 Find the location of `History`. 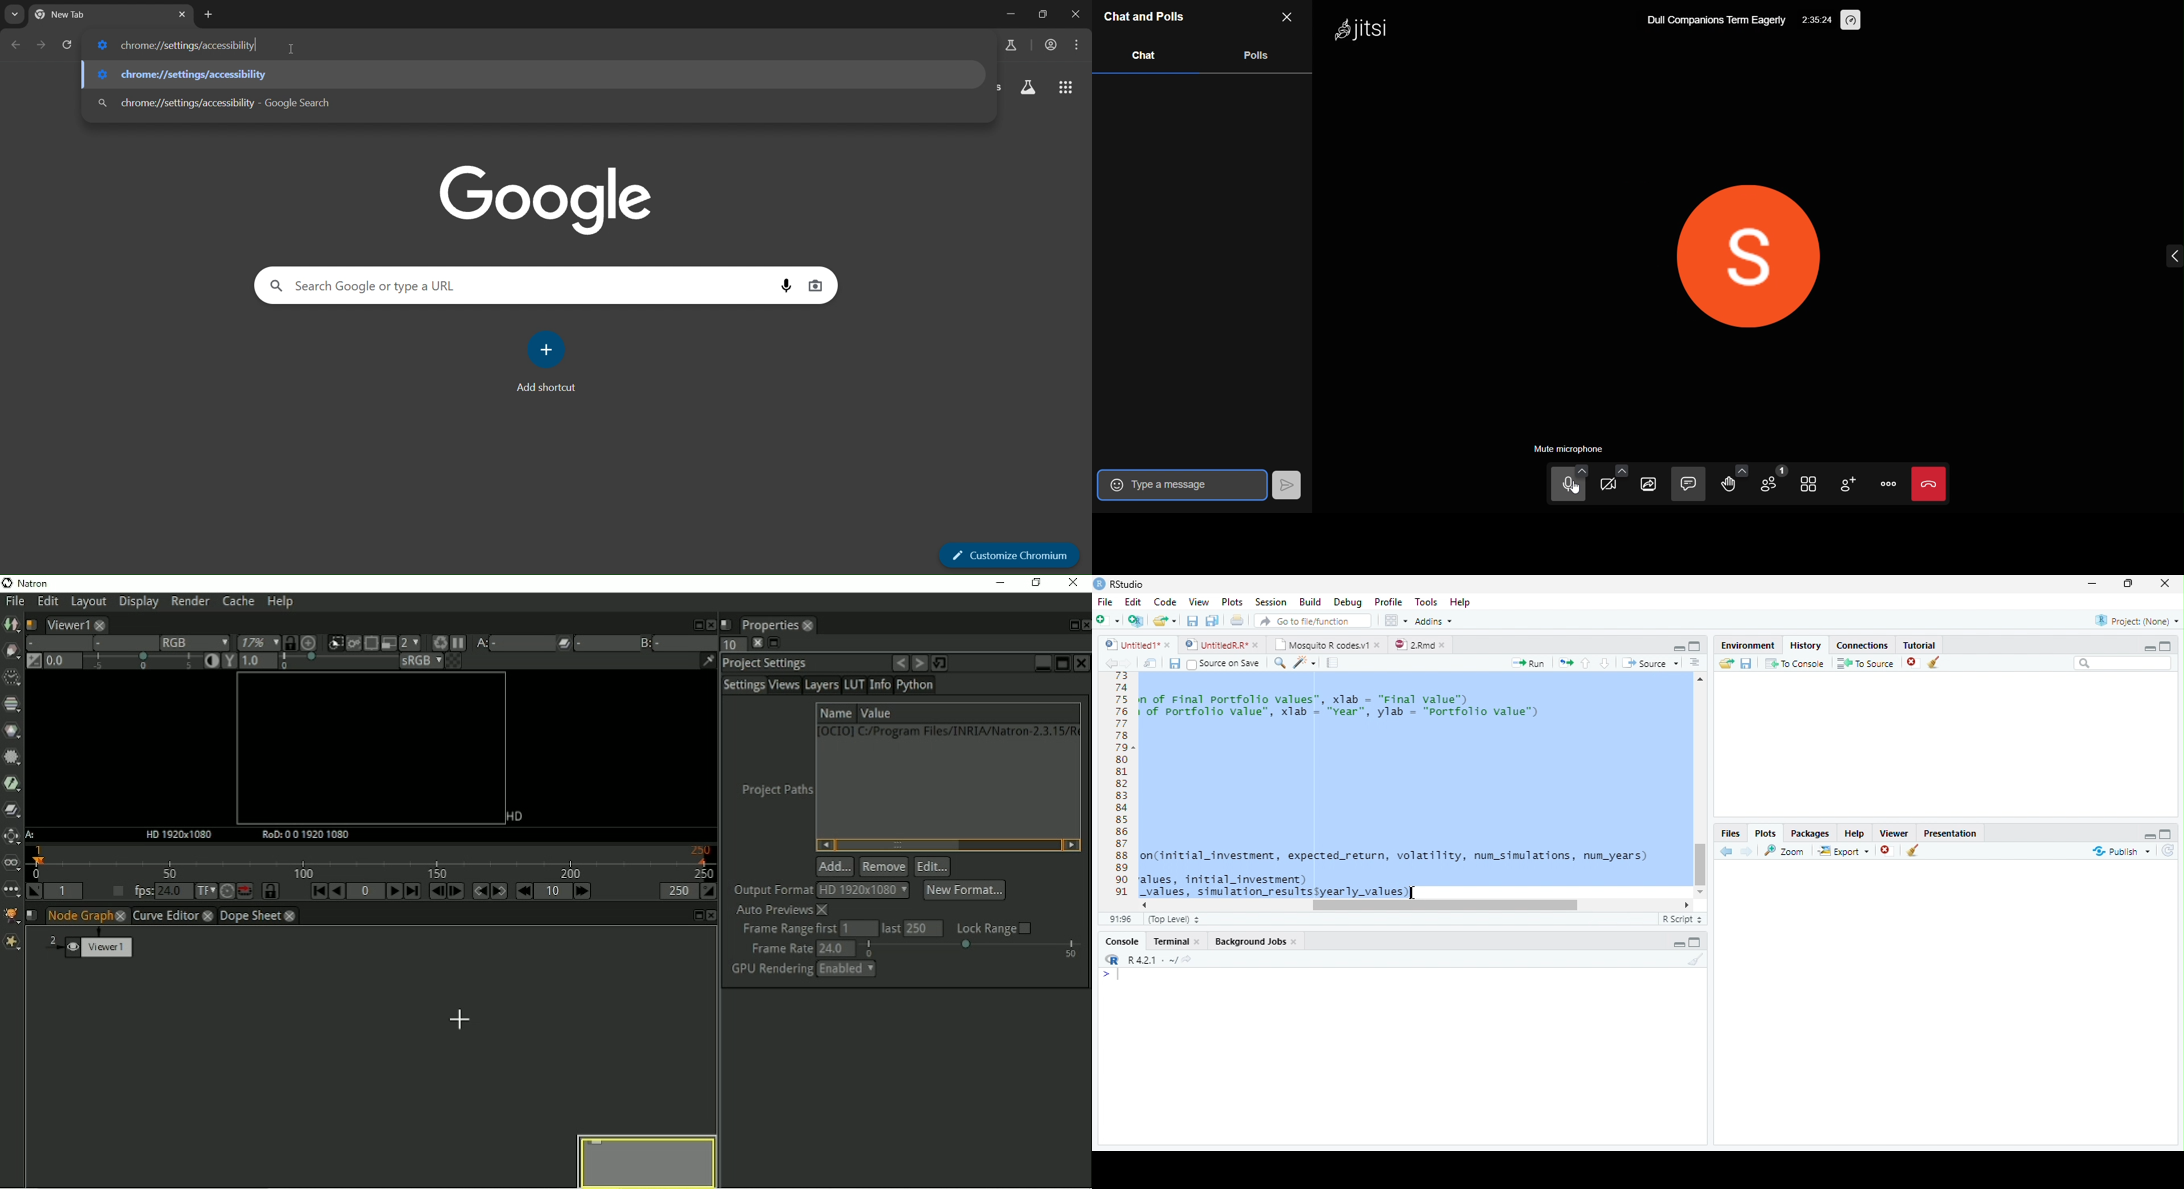

History is located at coordinates (1805, 644).